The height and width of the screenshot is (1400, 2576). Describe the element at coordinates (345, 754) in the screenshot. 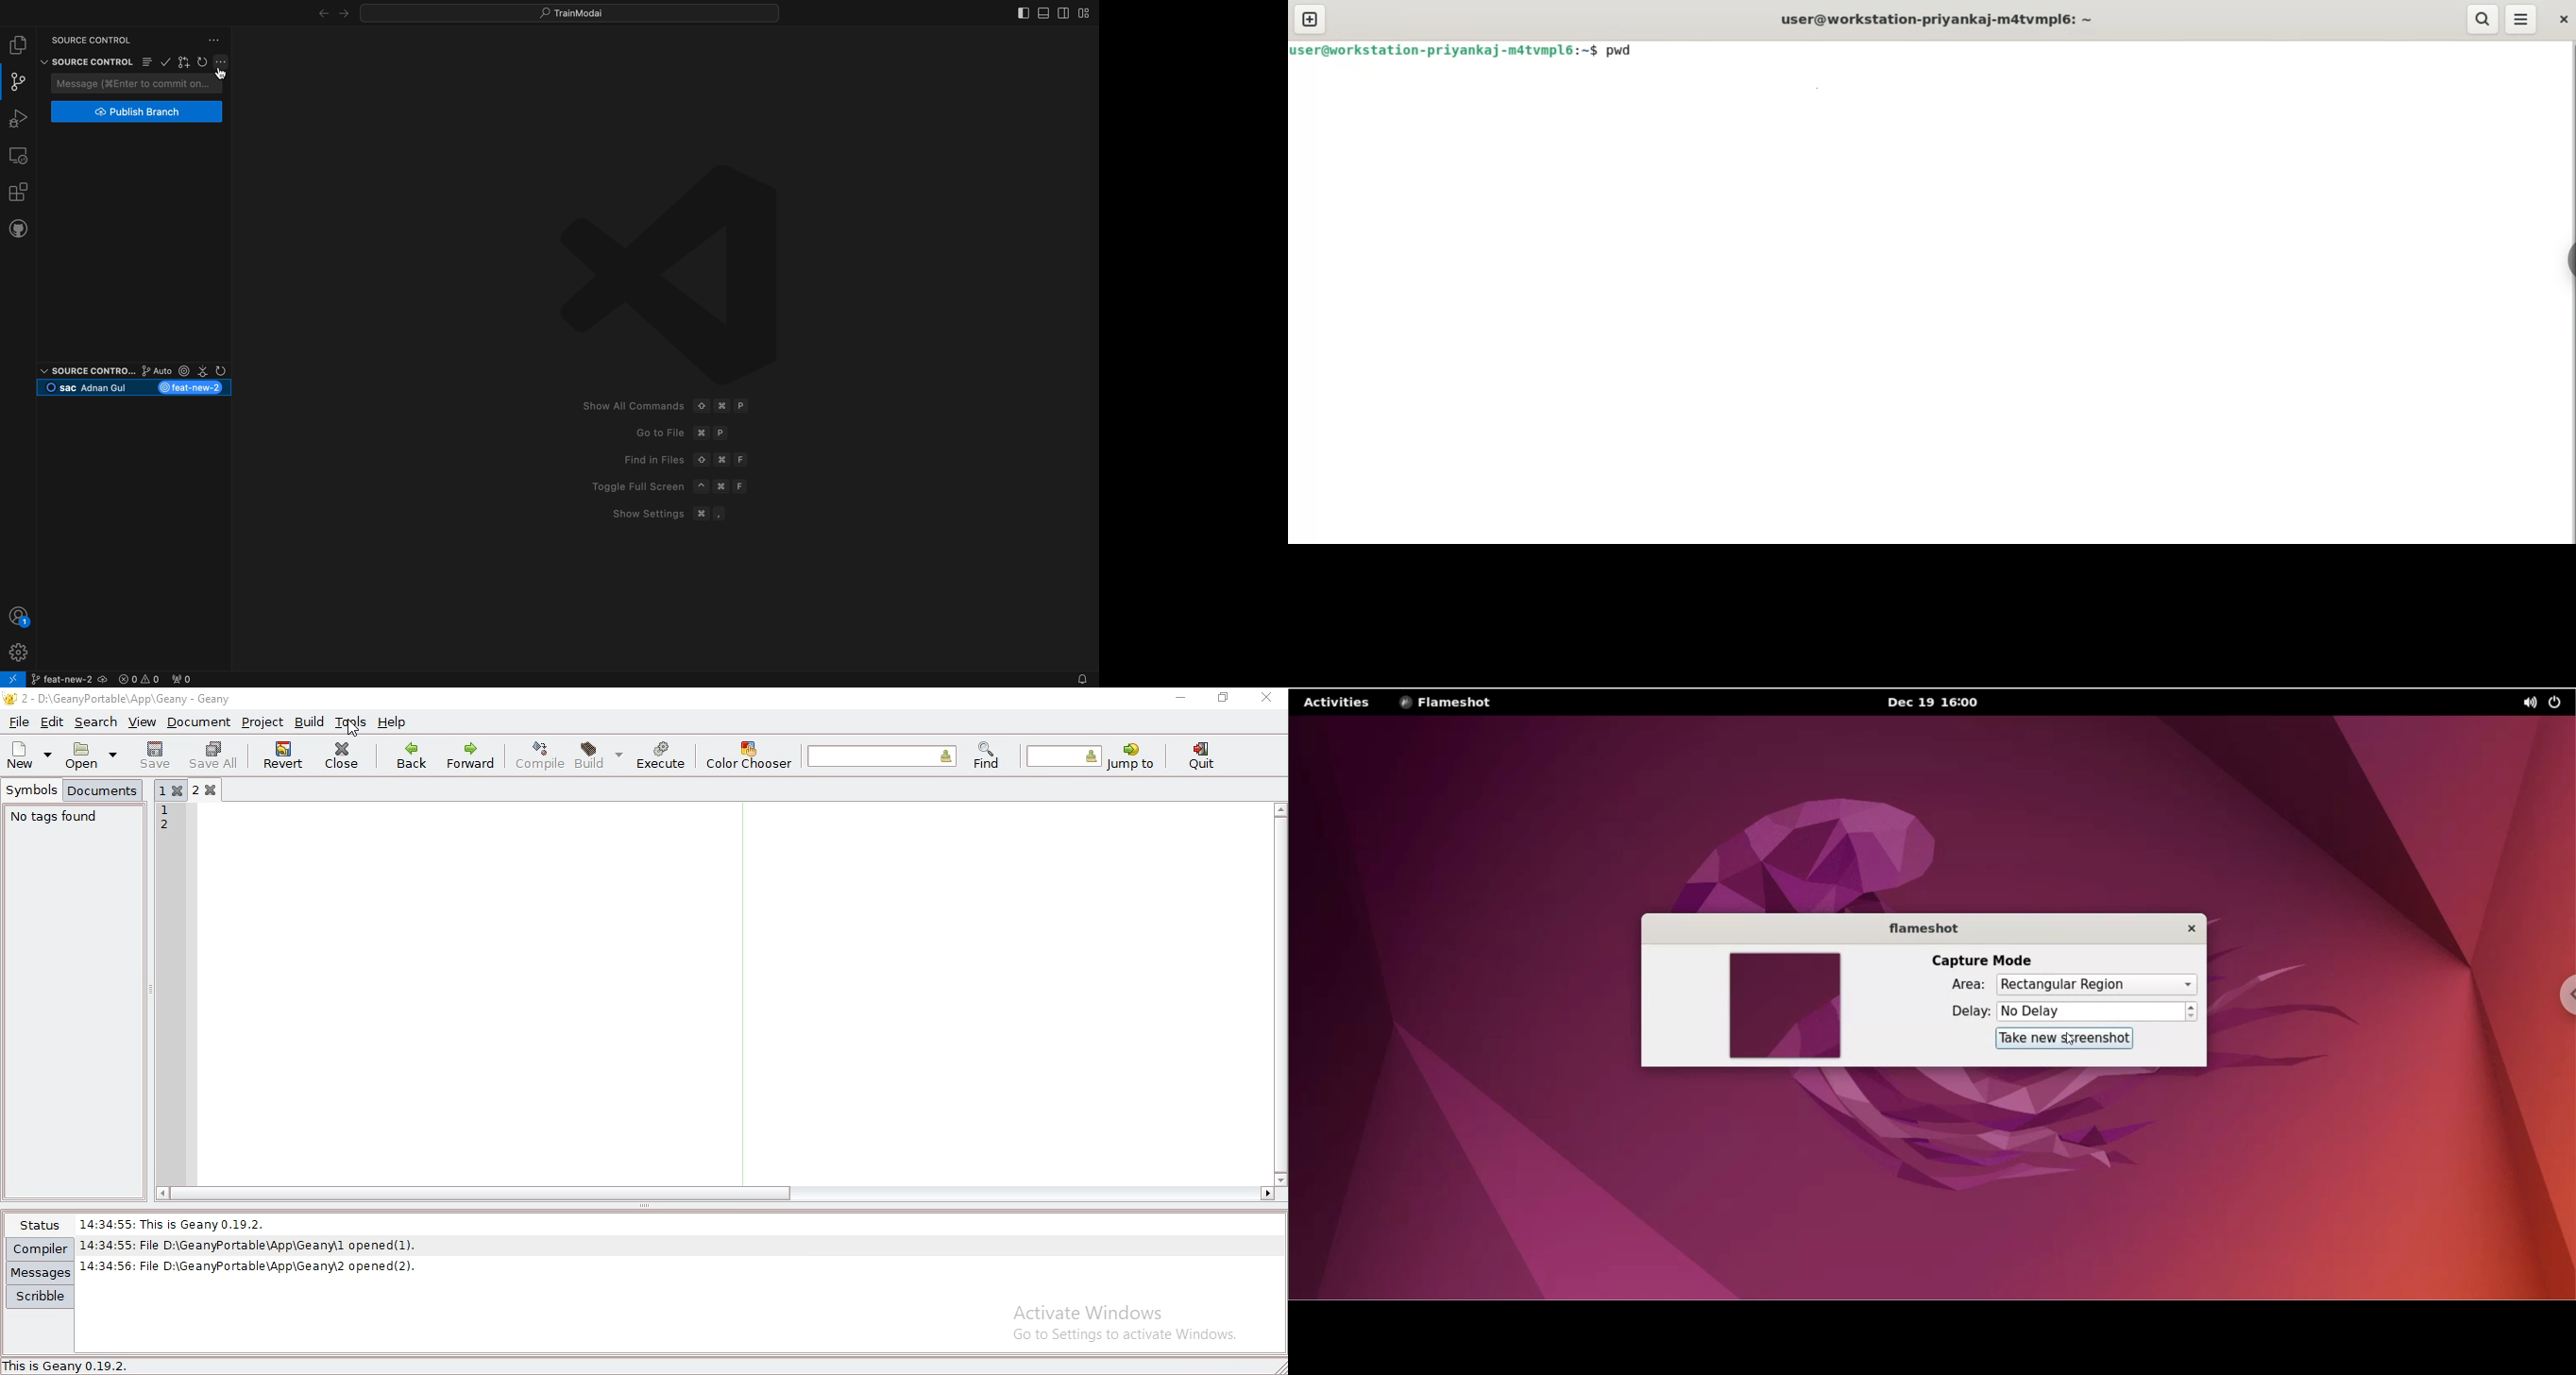

I see `close` at that location.